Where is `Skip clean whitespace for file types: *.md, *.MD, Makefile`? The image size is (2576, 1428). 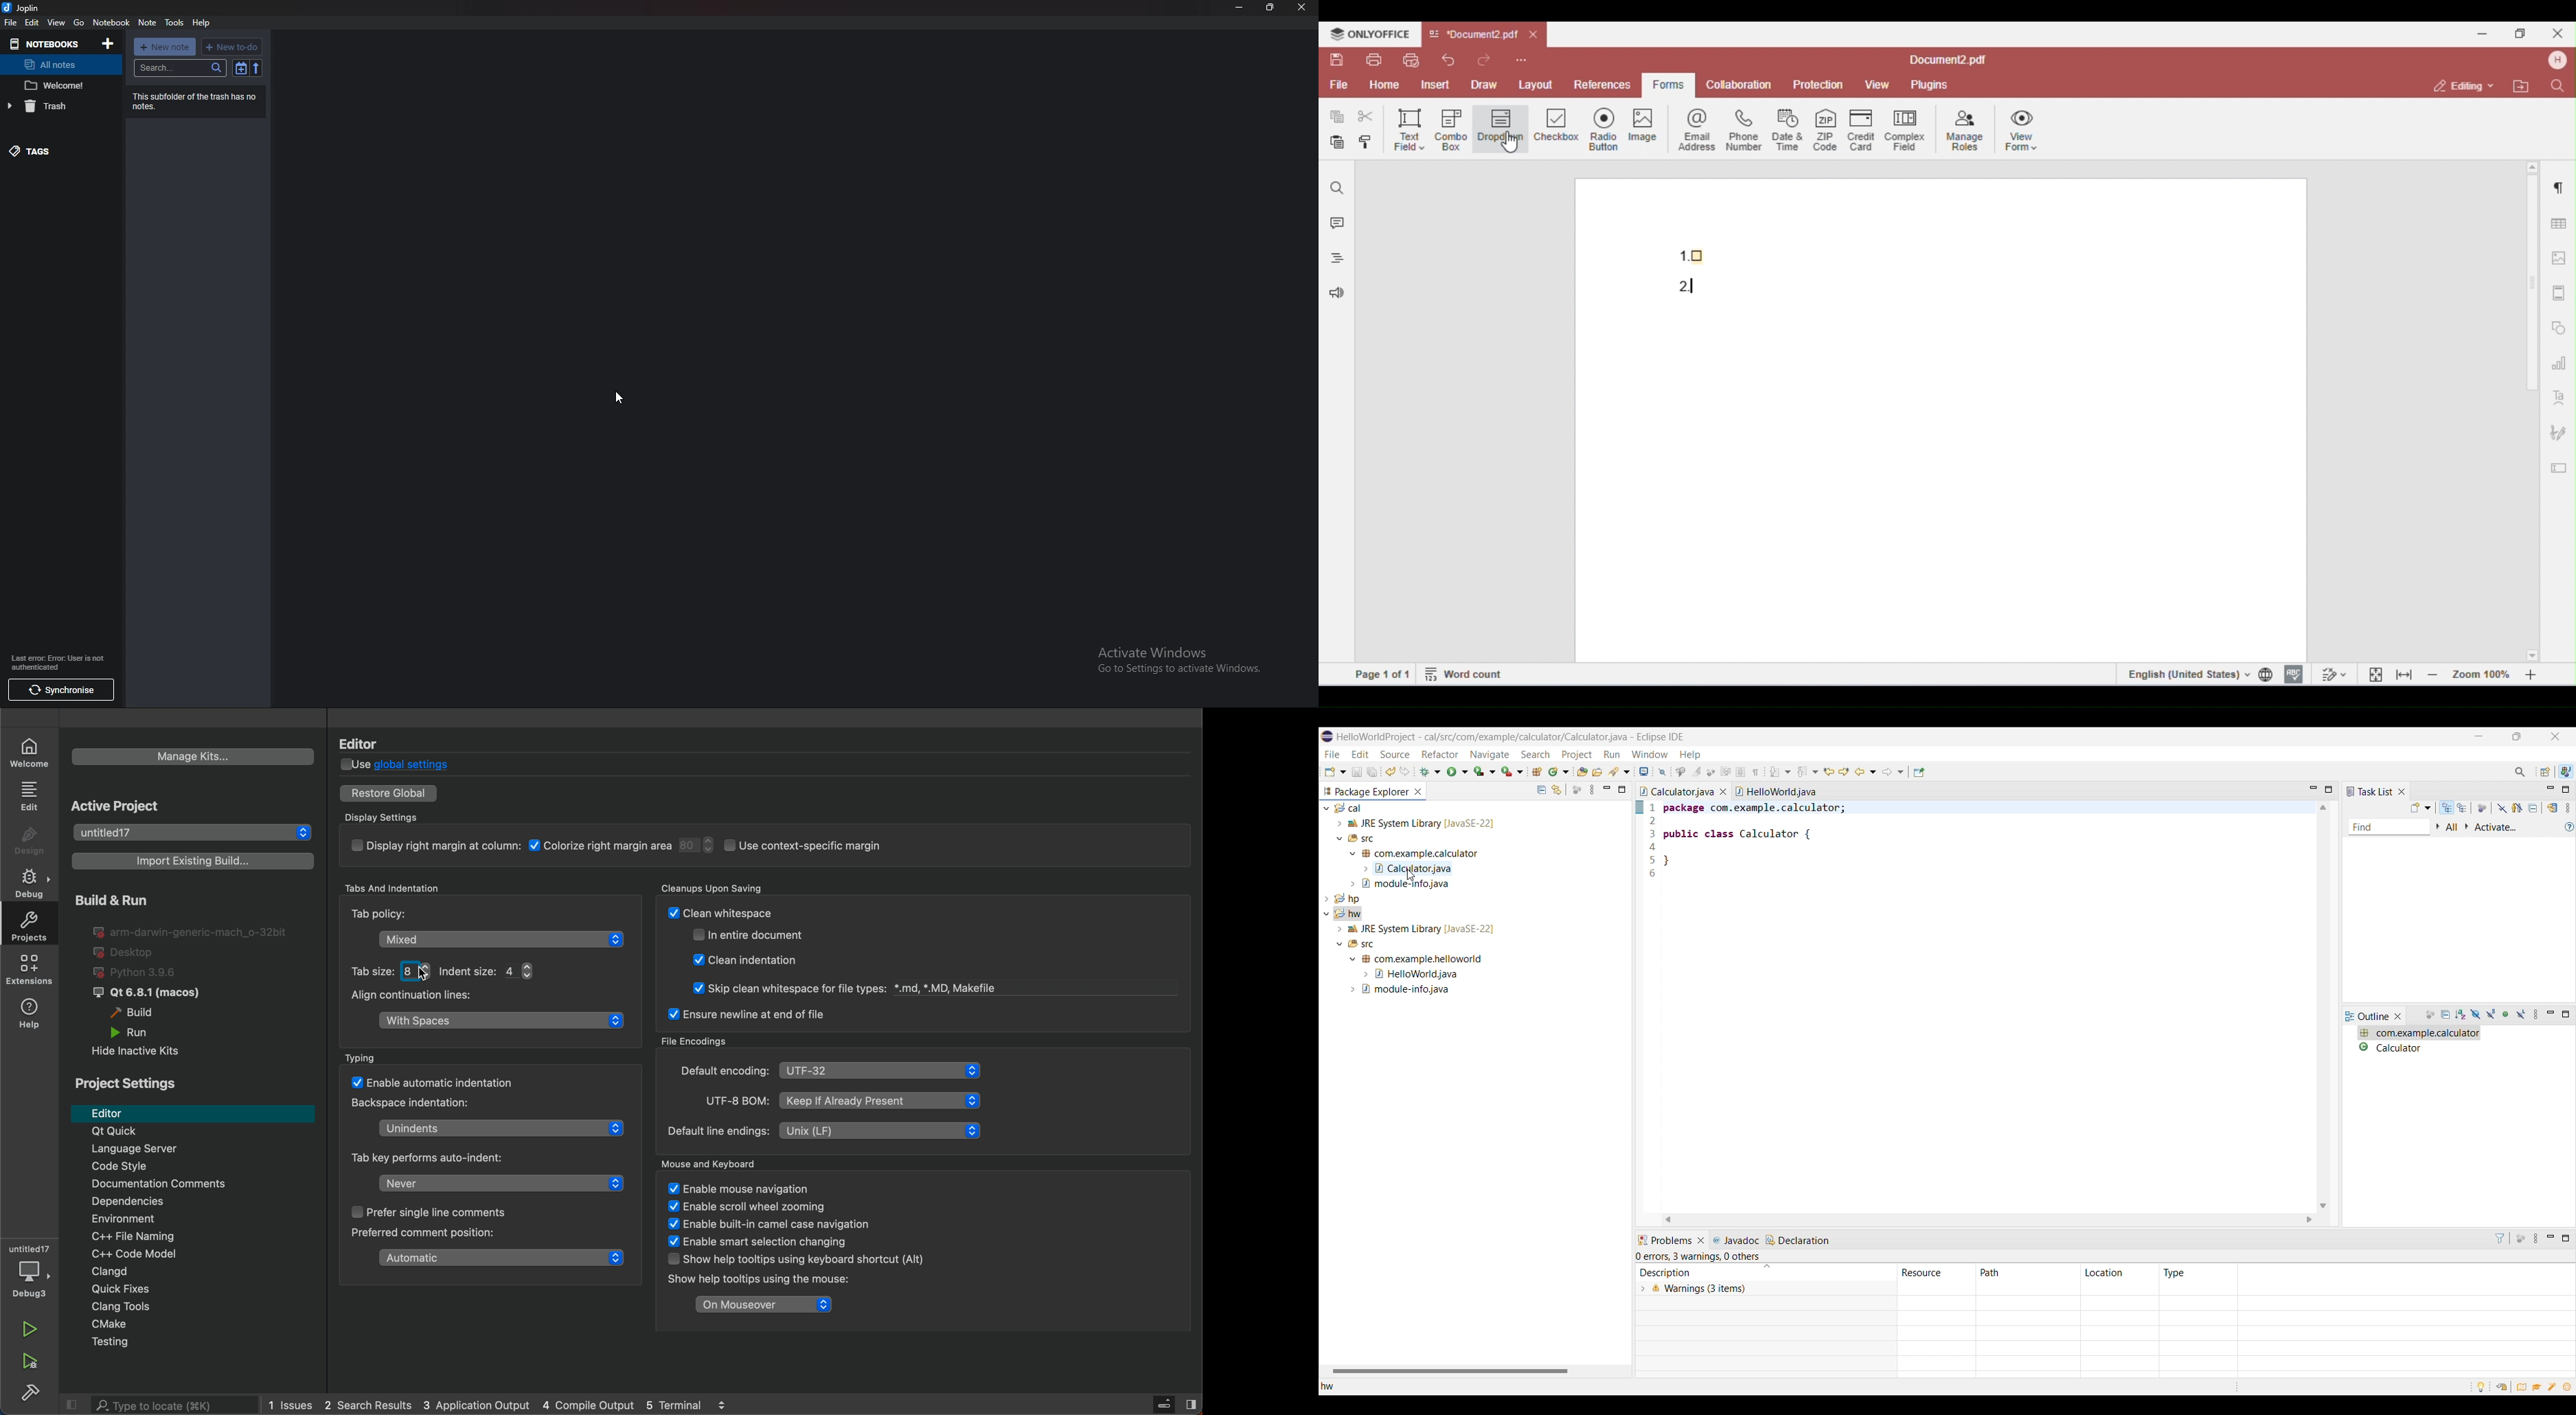
Skip clean whitespace for file types: *.md, *.MD, Makefile is located at coordinates (838, 986).